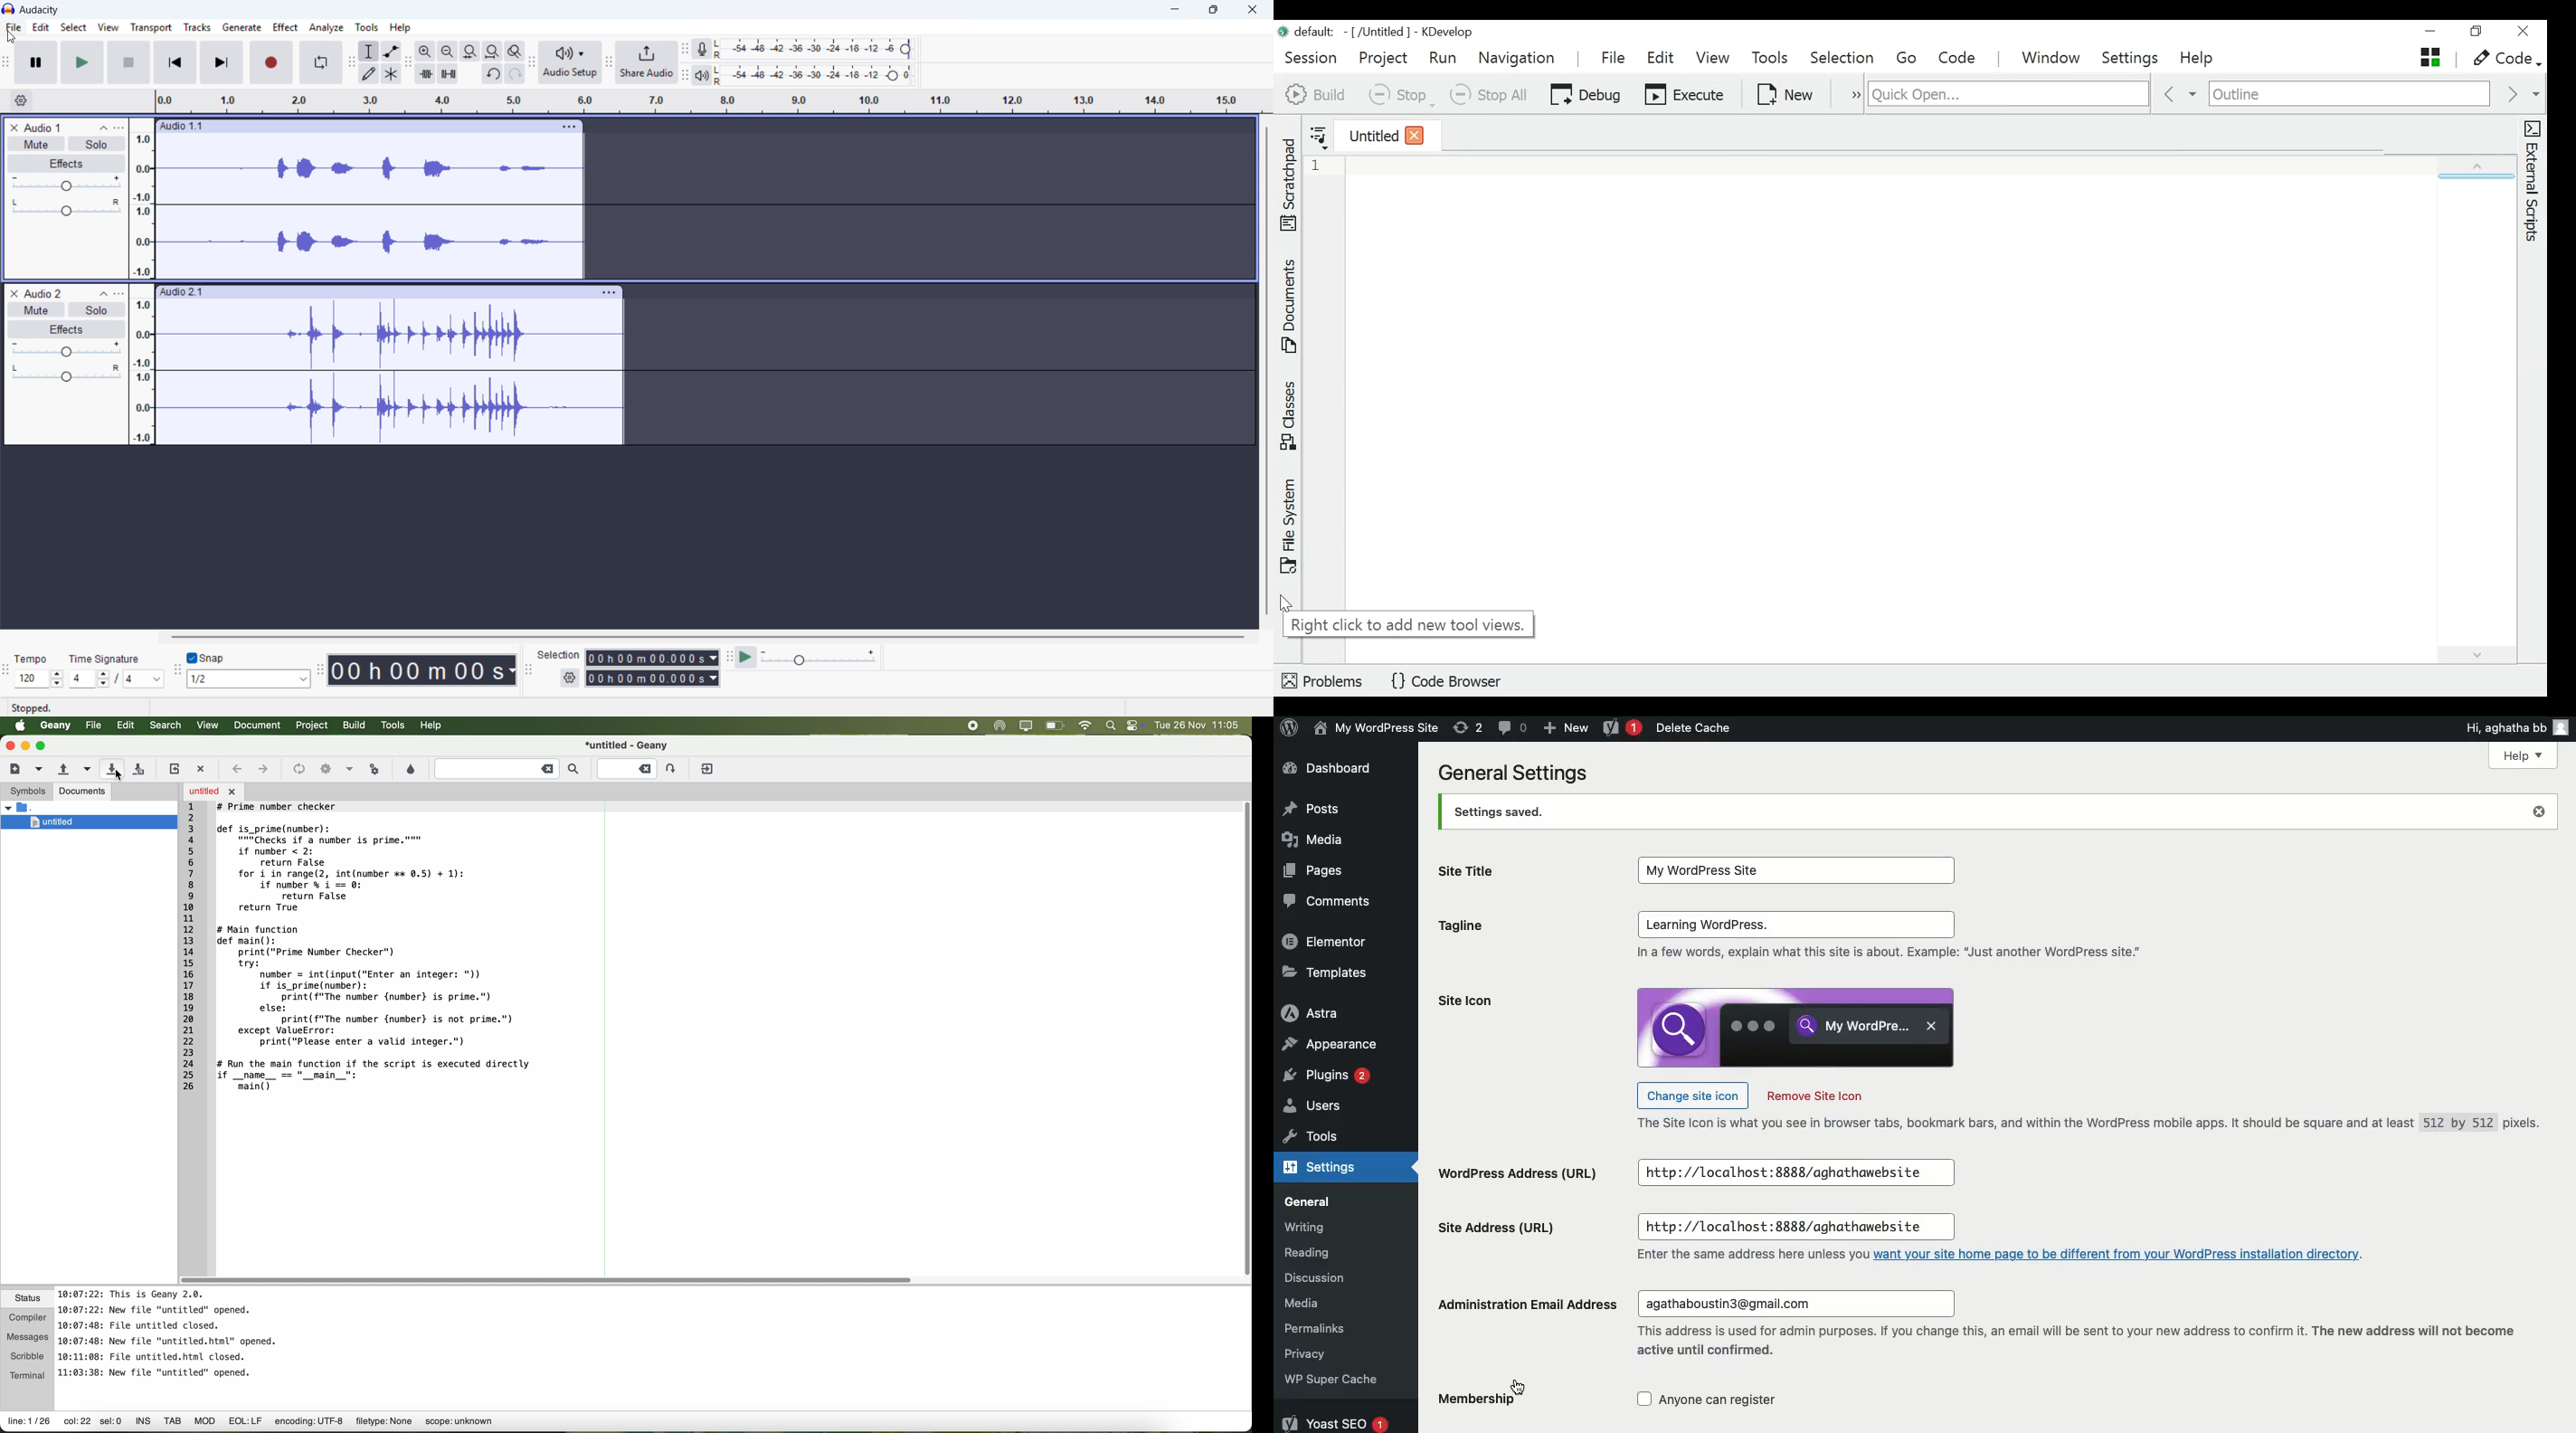 This screenshot has height=1456, width=2576. I want to click on Solo , so click(98, 309).